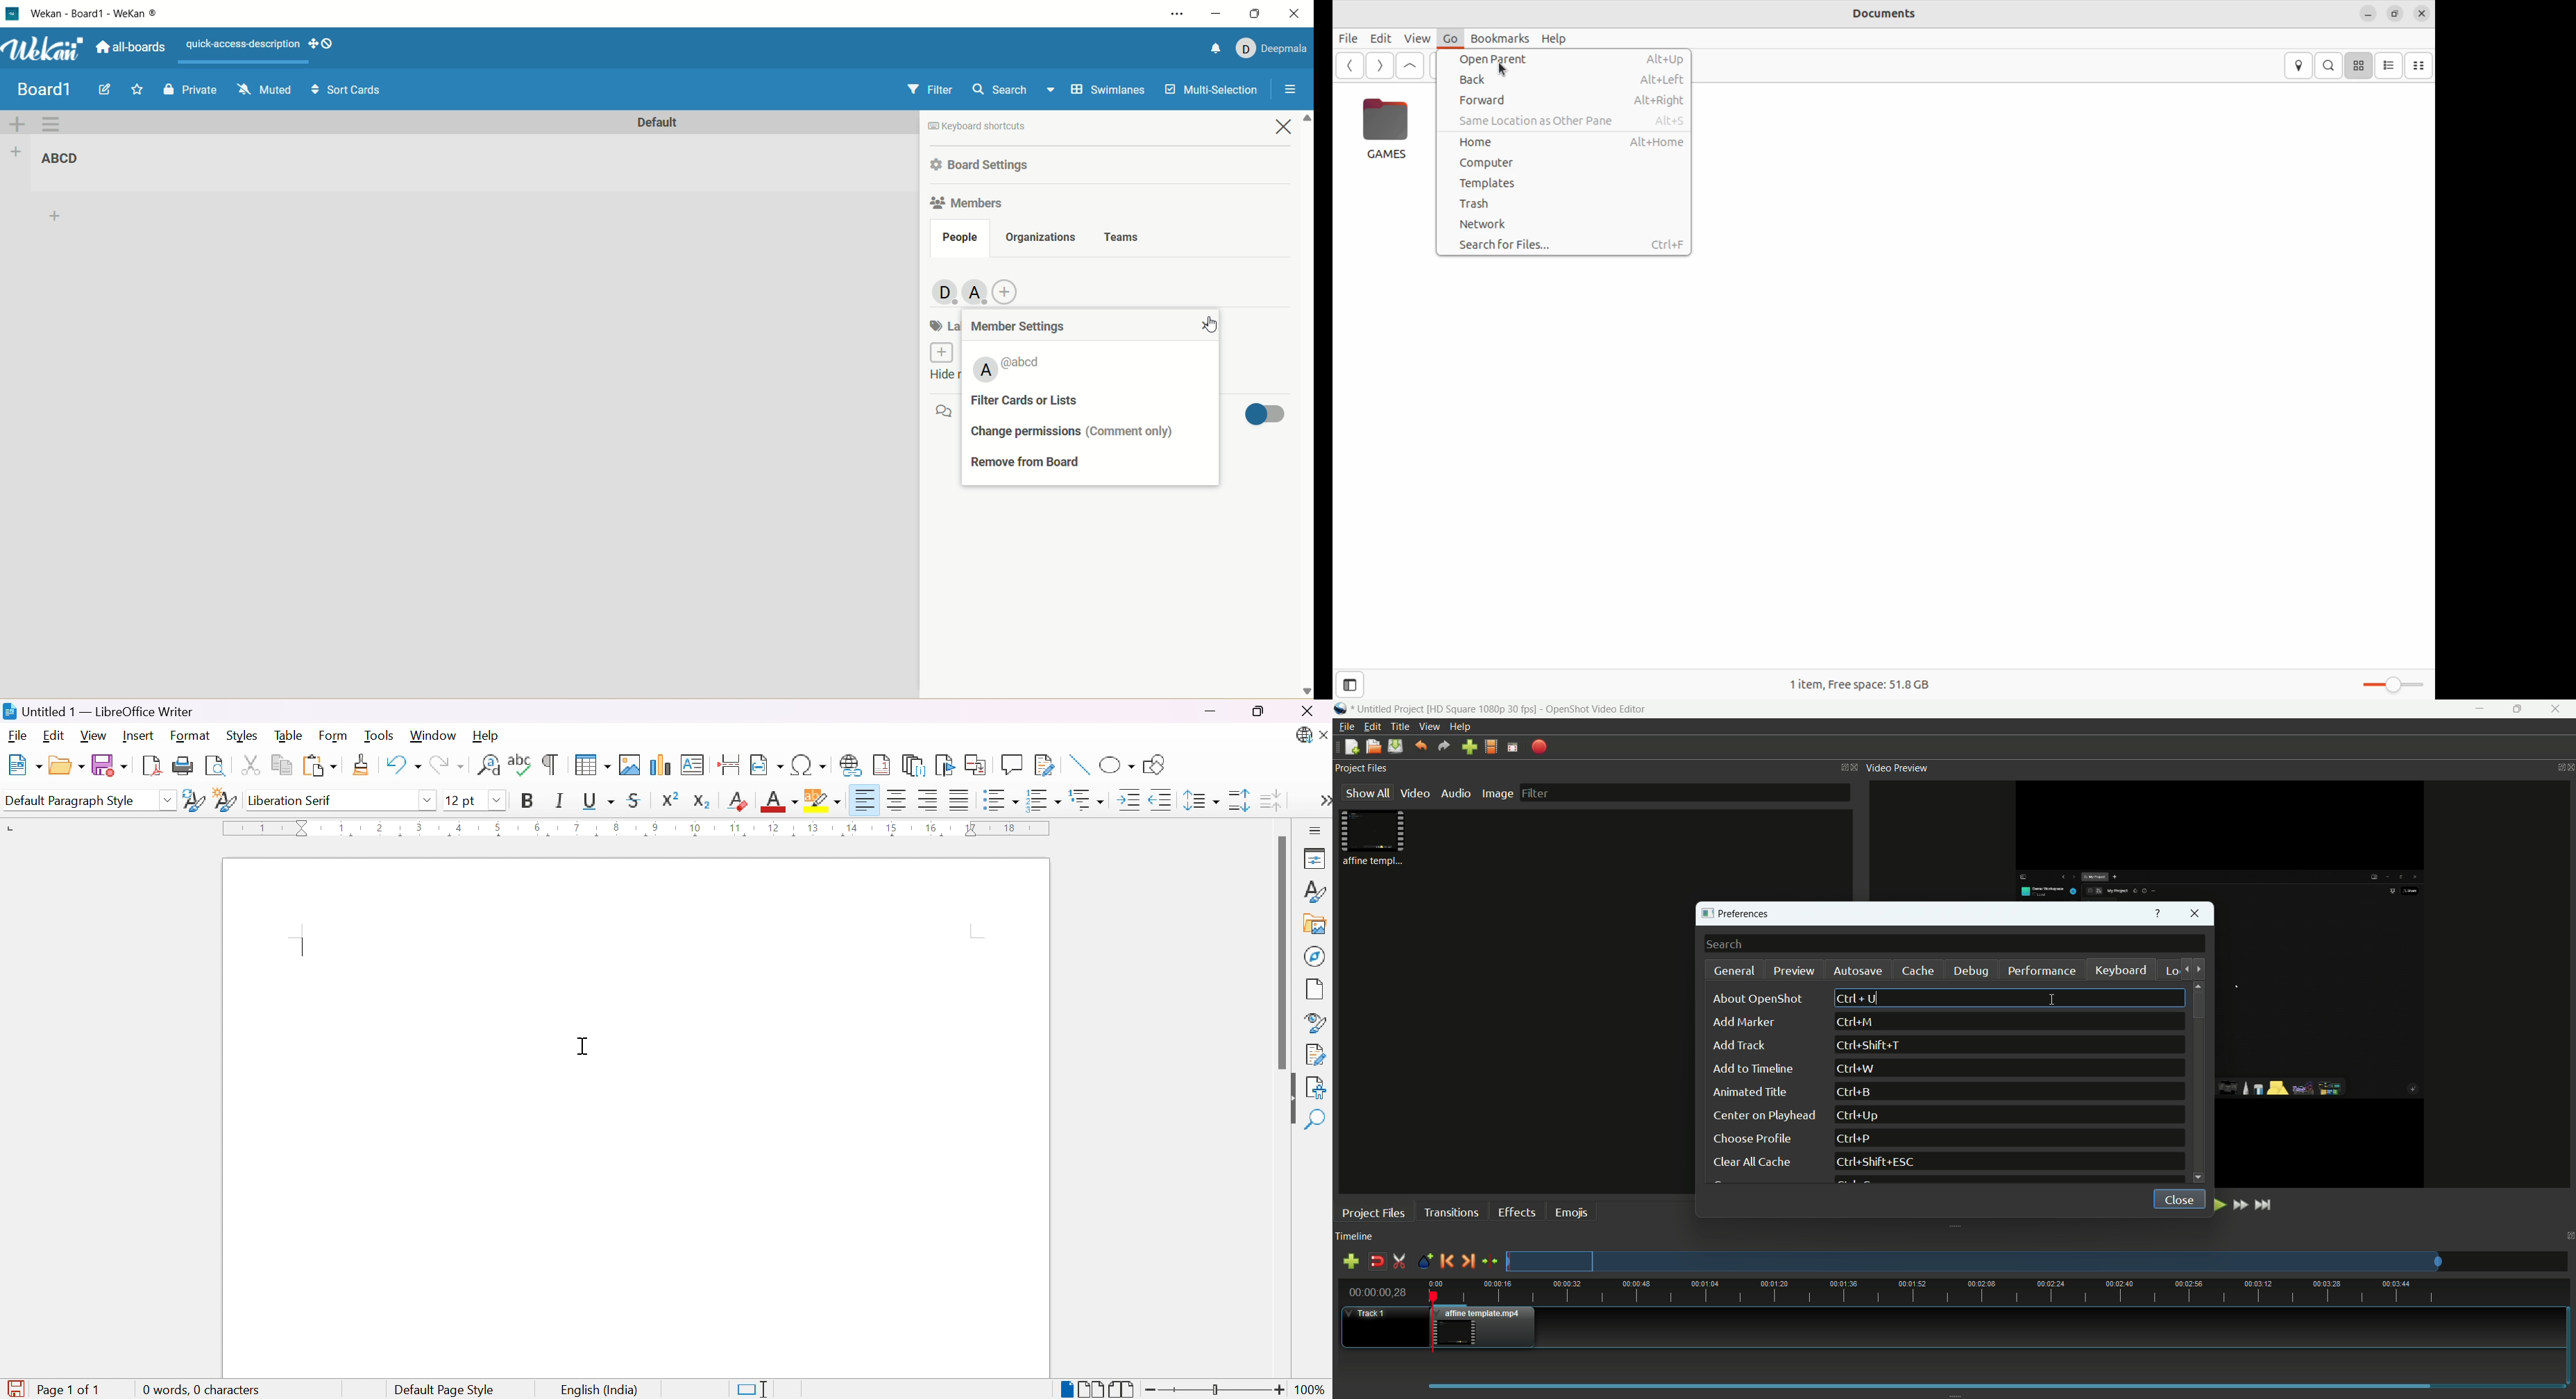  What do you see at coordinates (1307, 712) in the screenshot?
I see `Close` at bounding box center [1307, 712].